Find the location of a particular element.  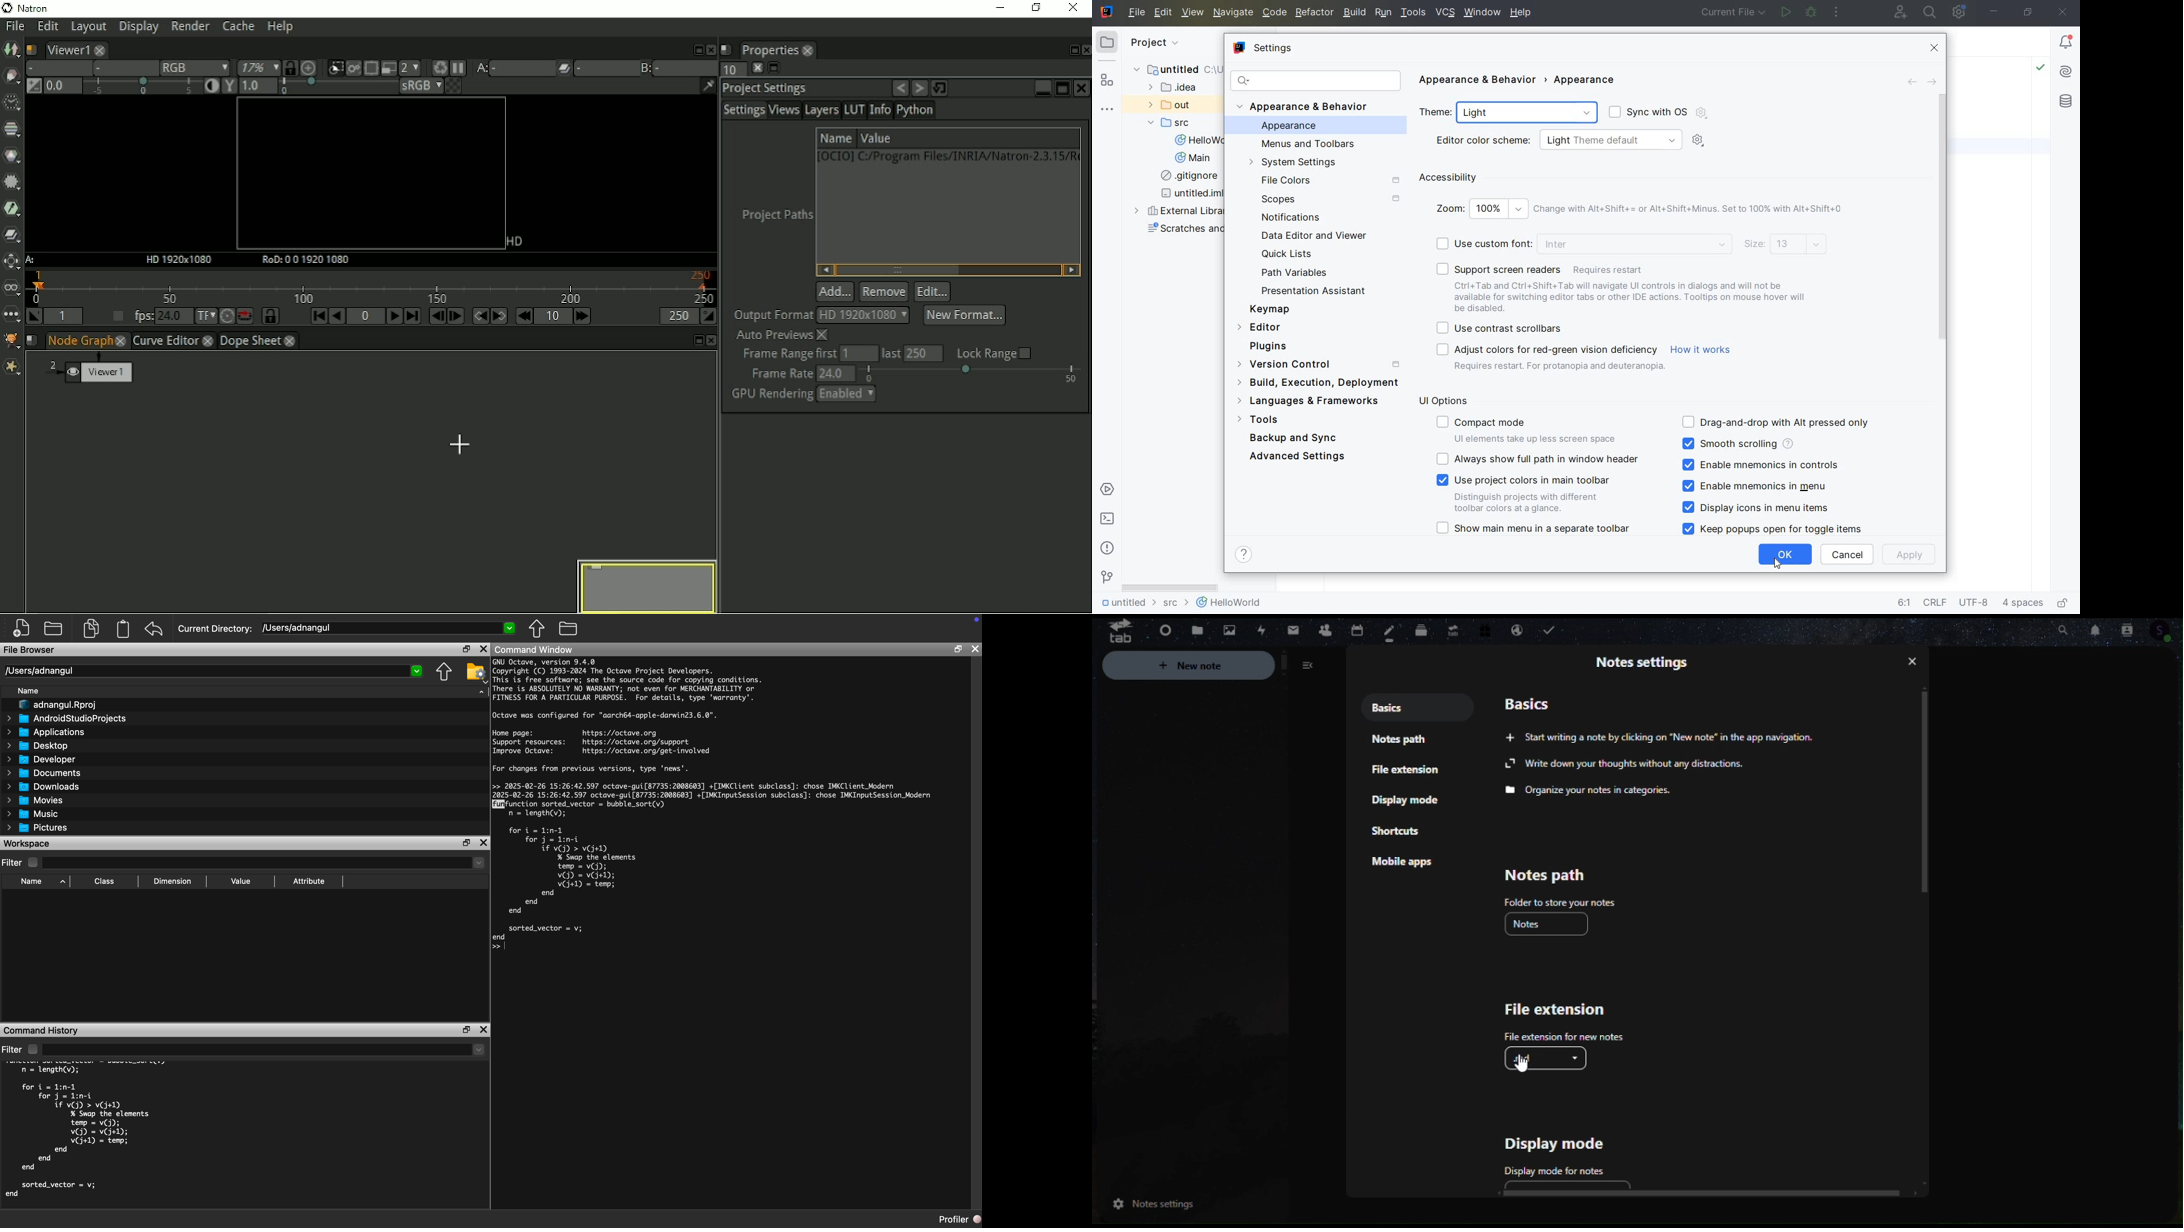

AndroidStudioProjects is located at coordinates (67, 719).